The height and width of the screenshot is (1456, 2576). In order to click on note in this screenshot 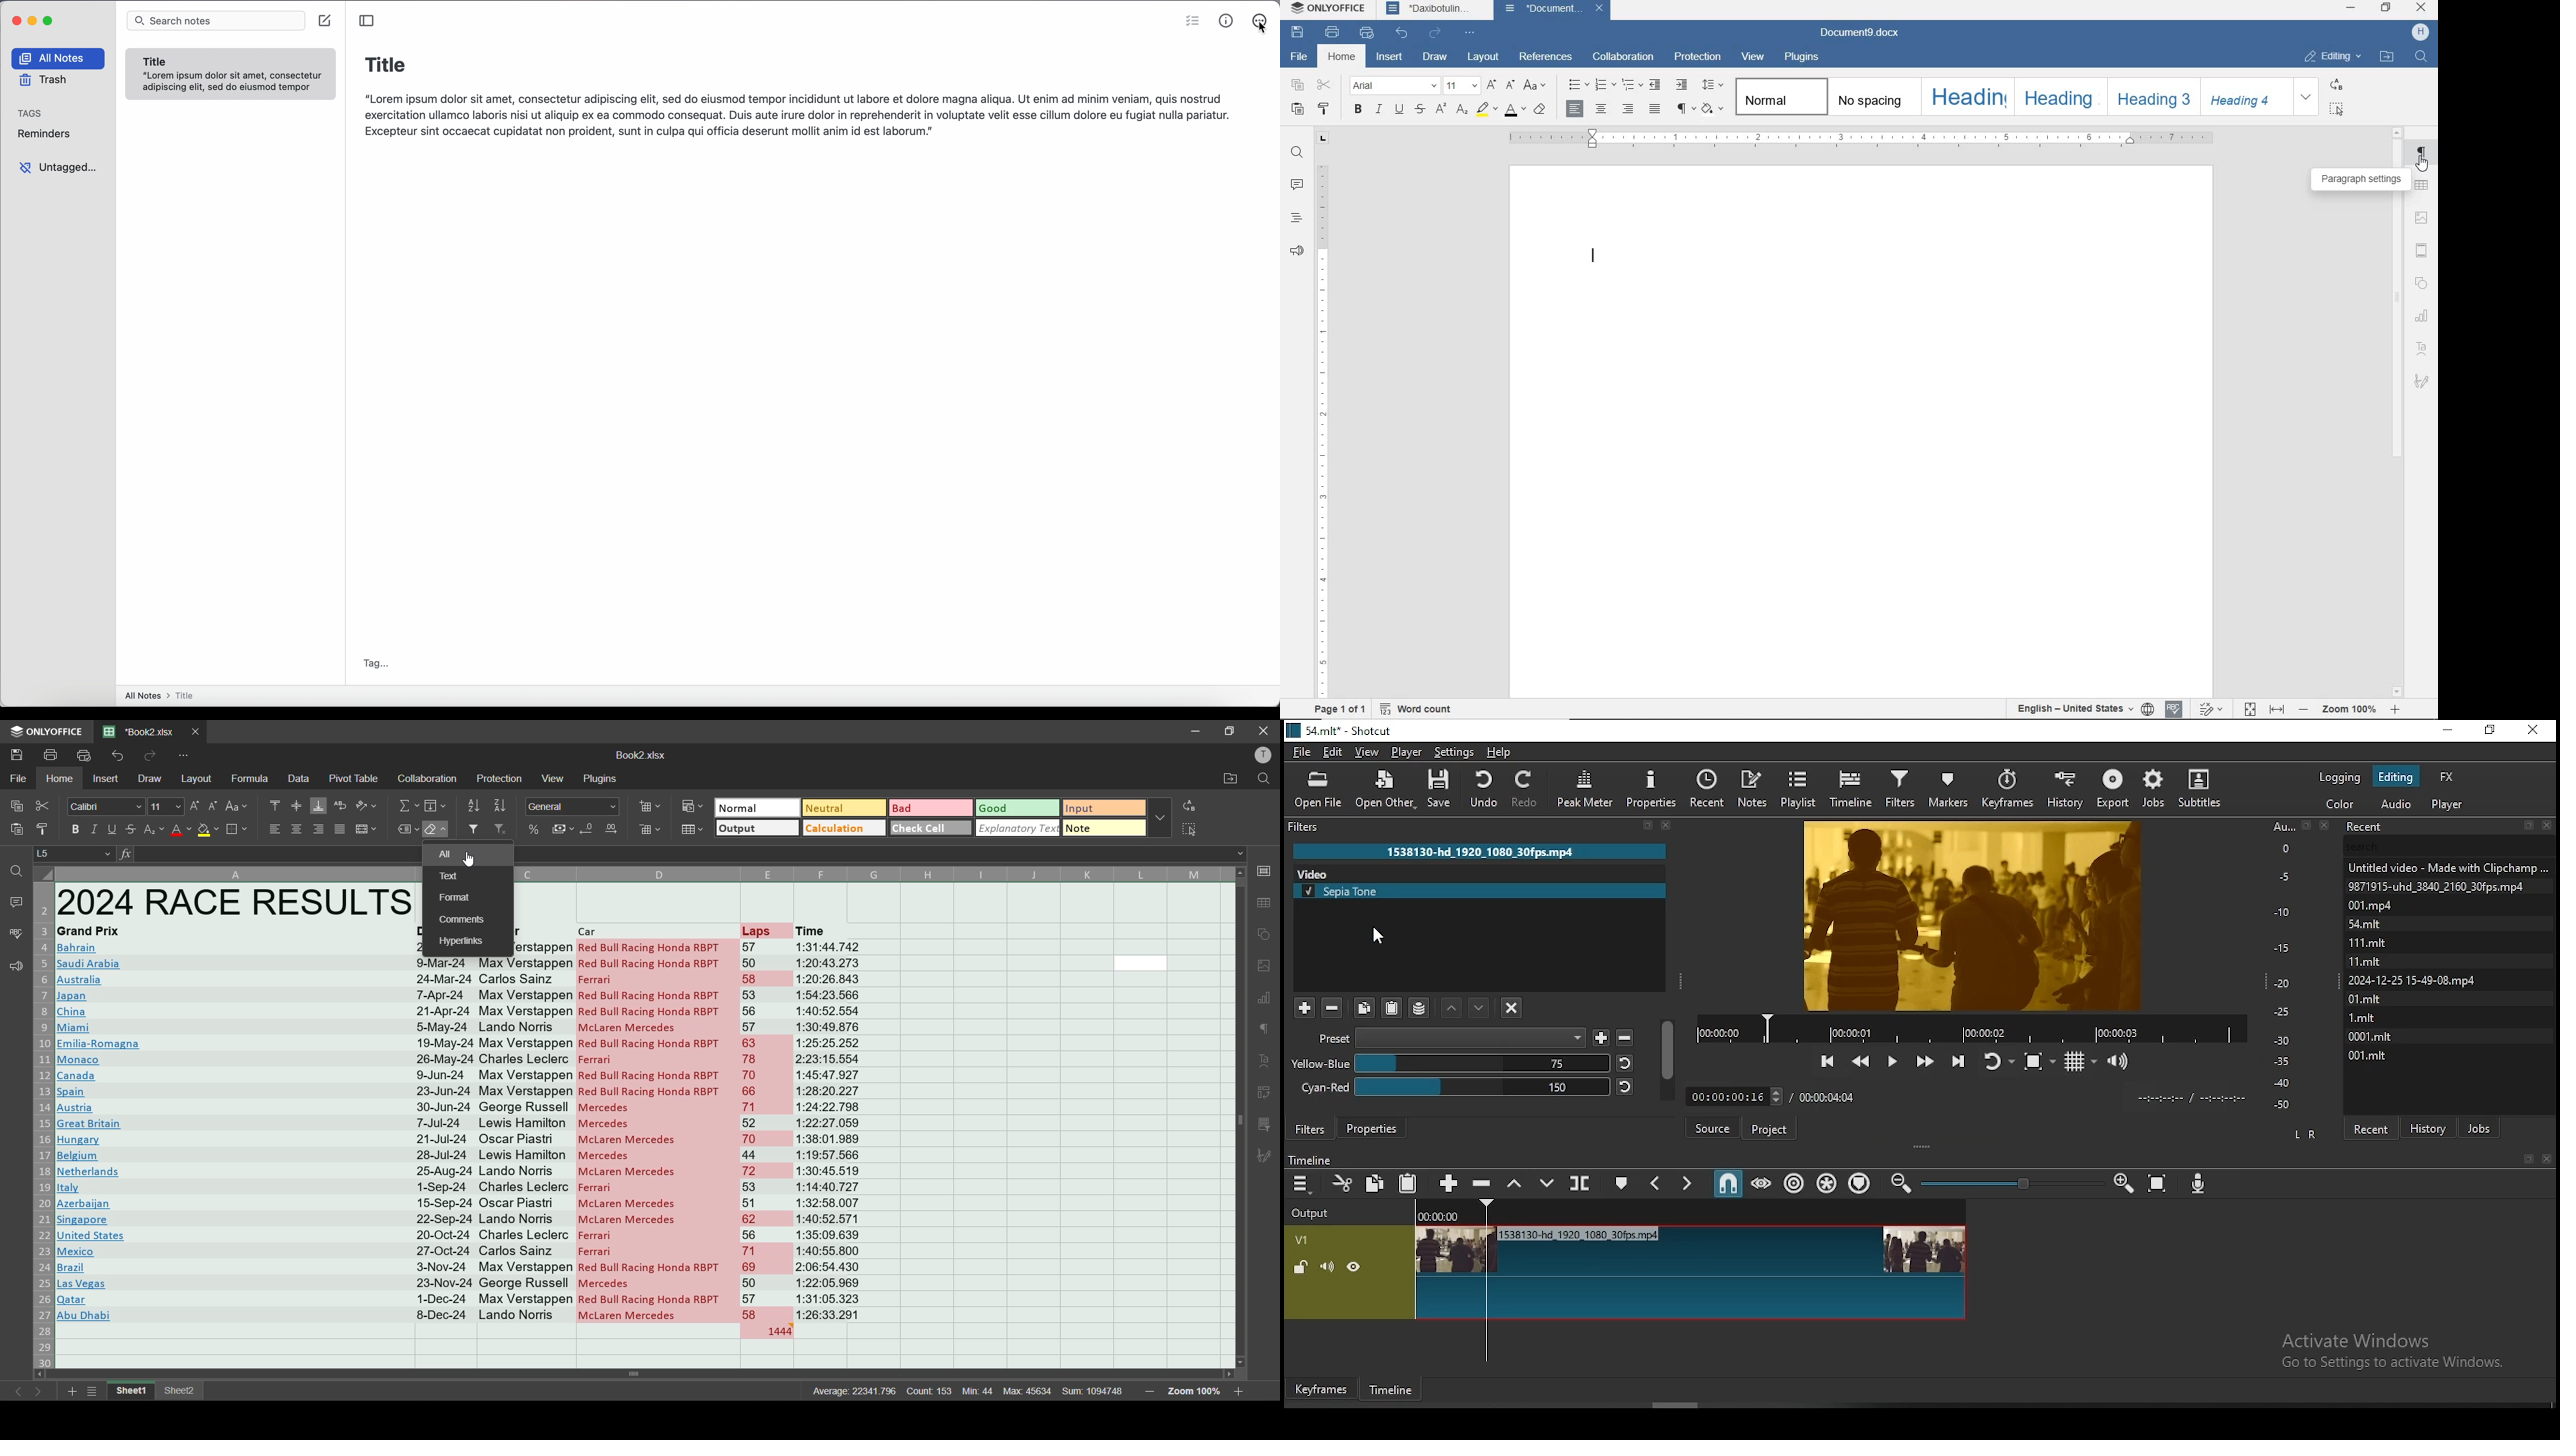, I will do `click(231, 74)`.